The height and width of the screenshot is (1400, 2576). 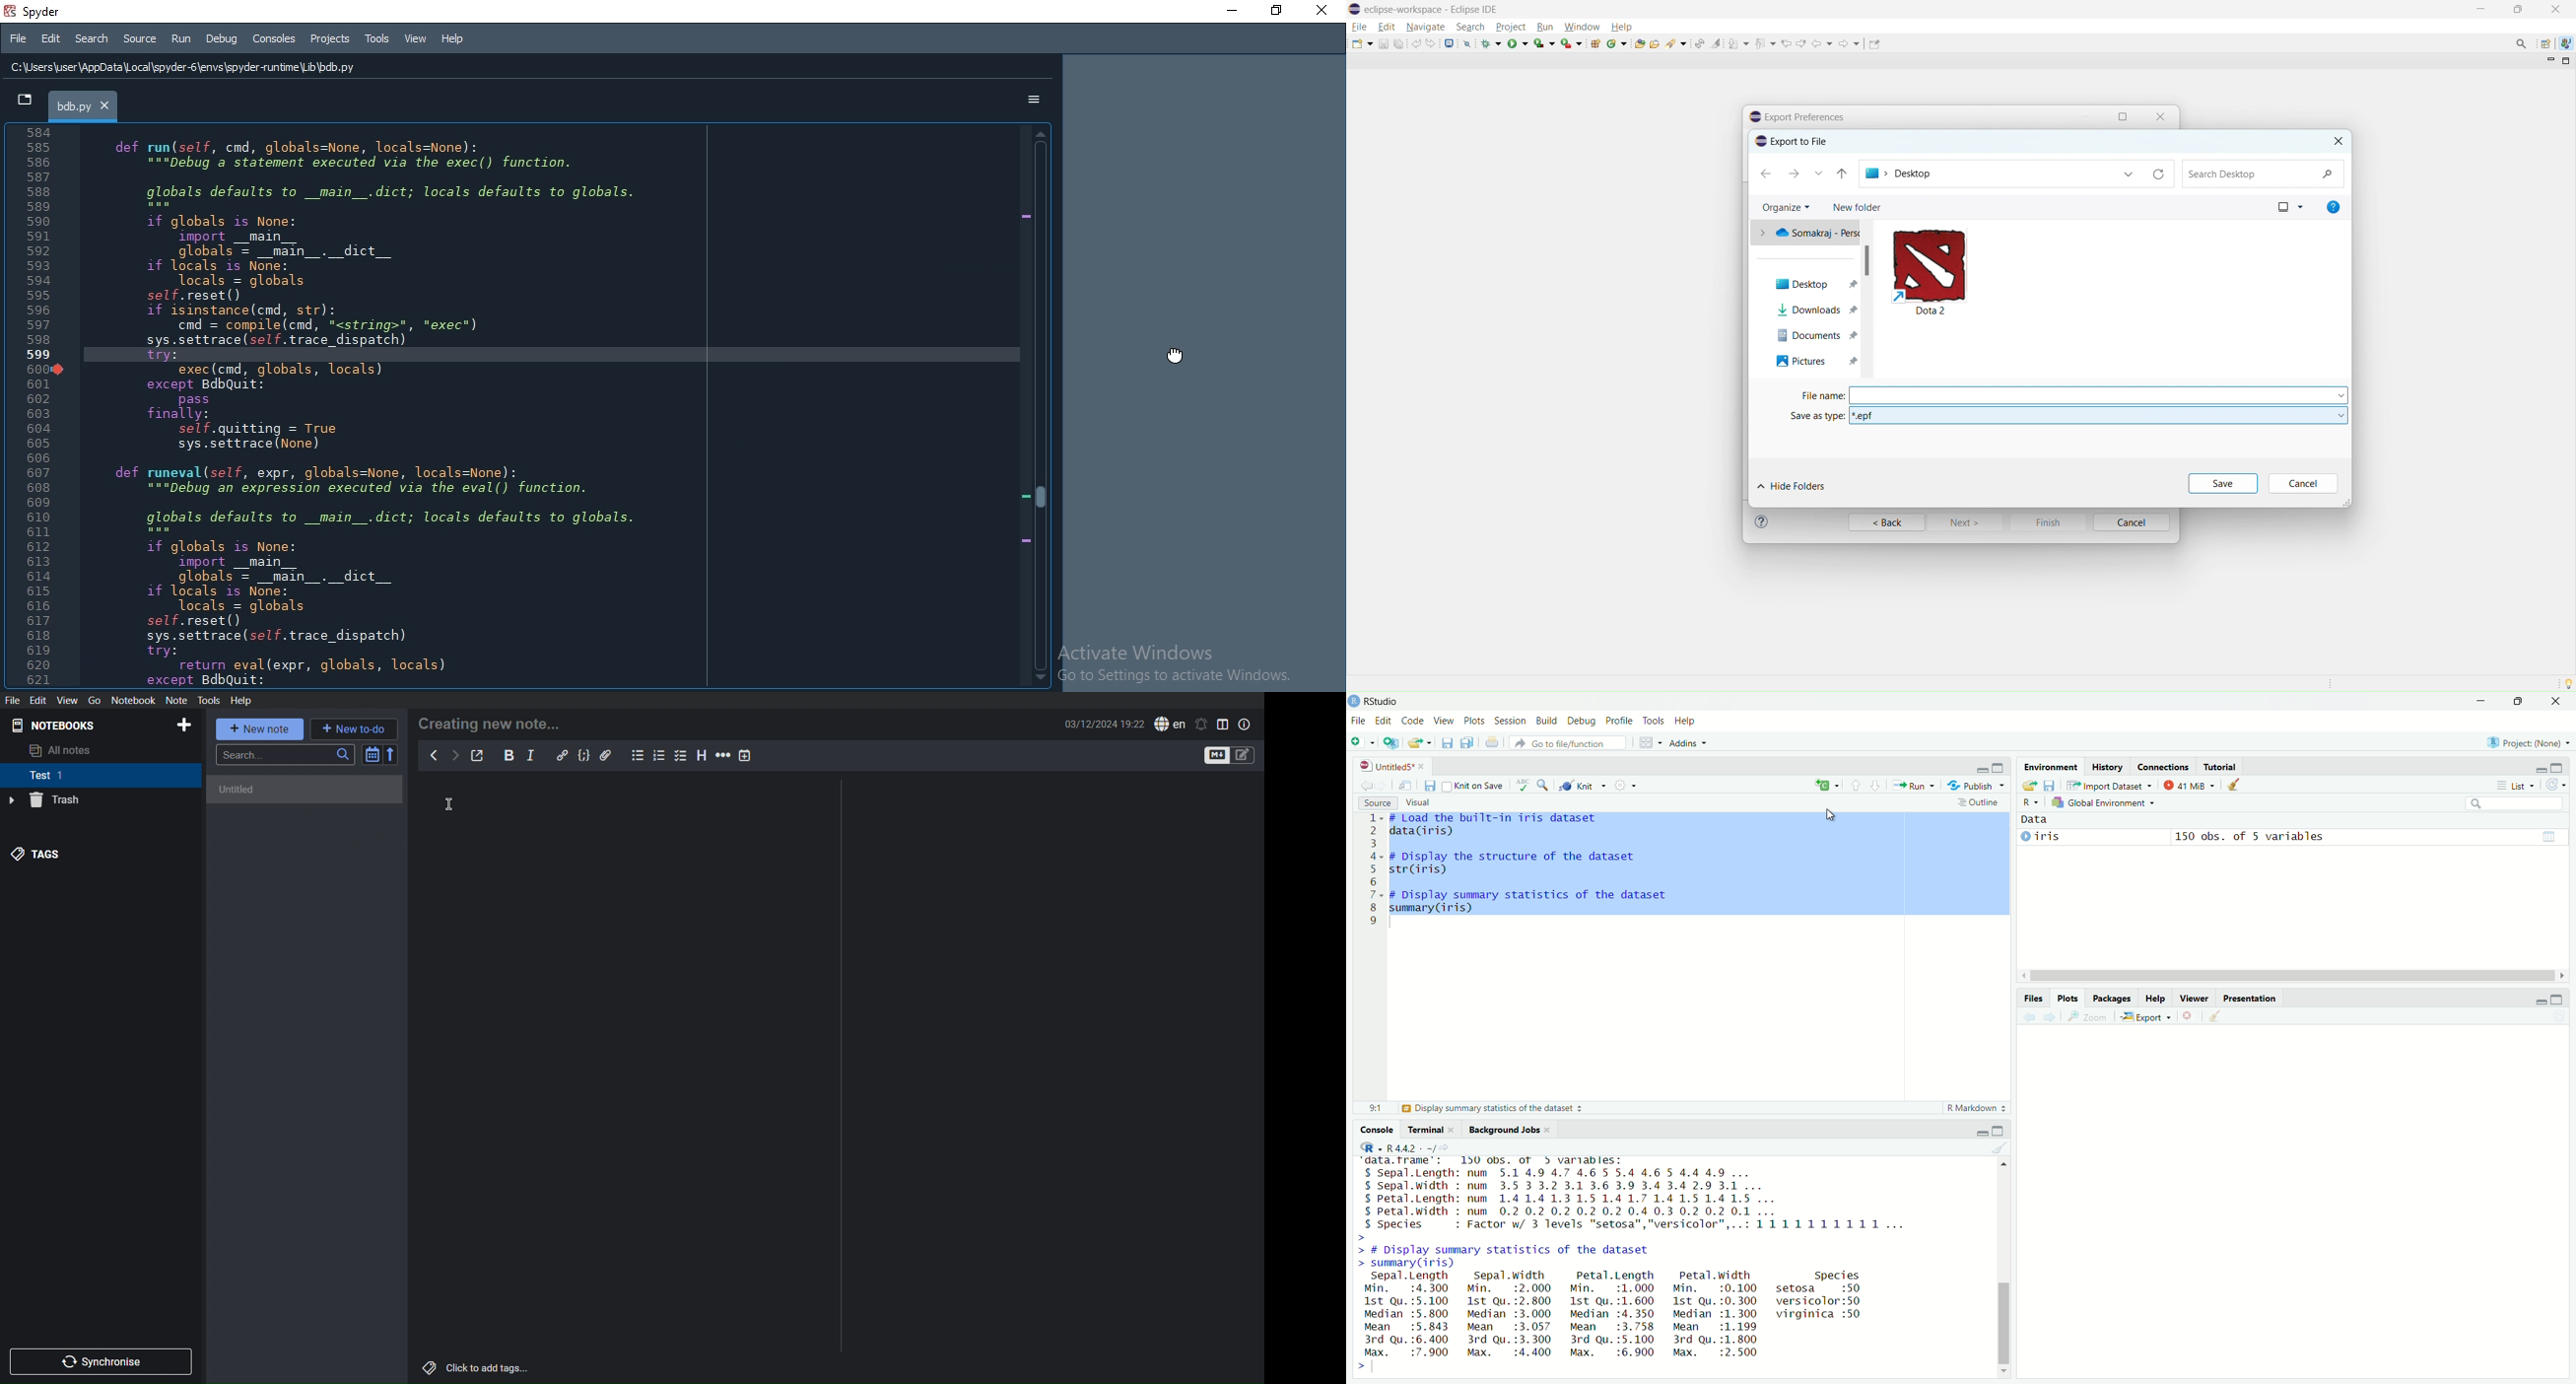 What do you see at coordinates (509, 755) in the screenshot?
I see `Bold` at bounding box center [509, 755].